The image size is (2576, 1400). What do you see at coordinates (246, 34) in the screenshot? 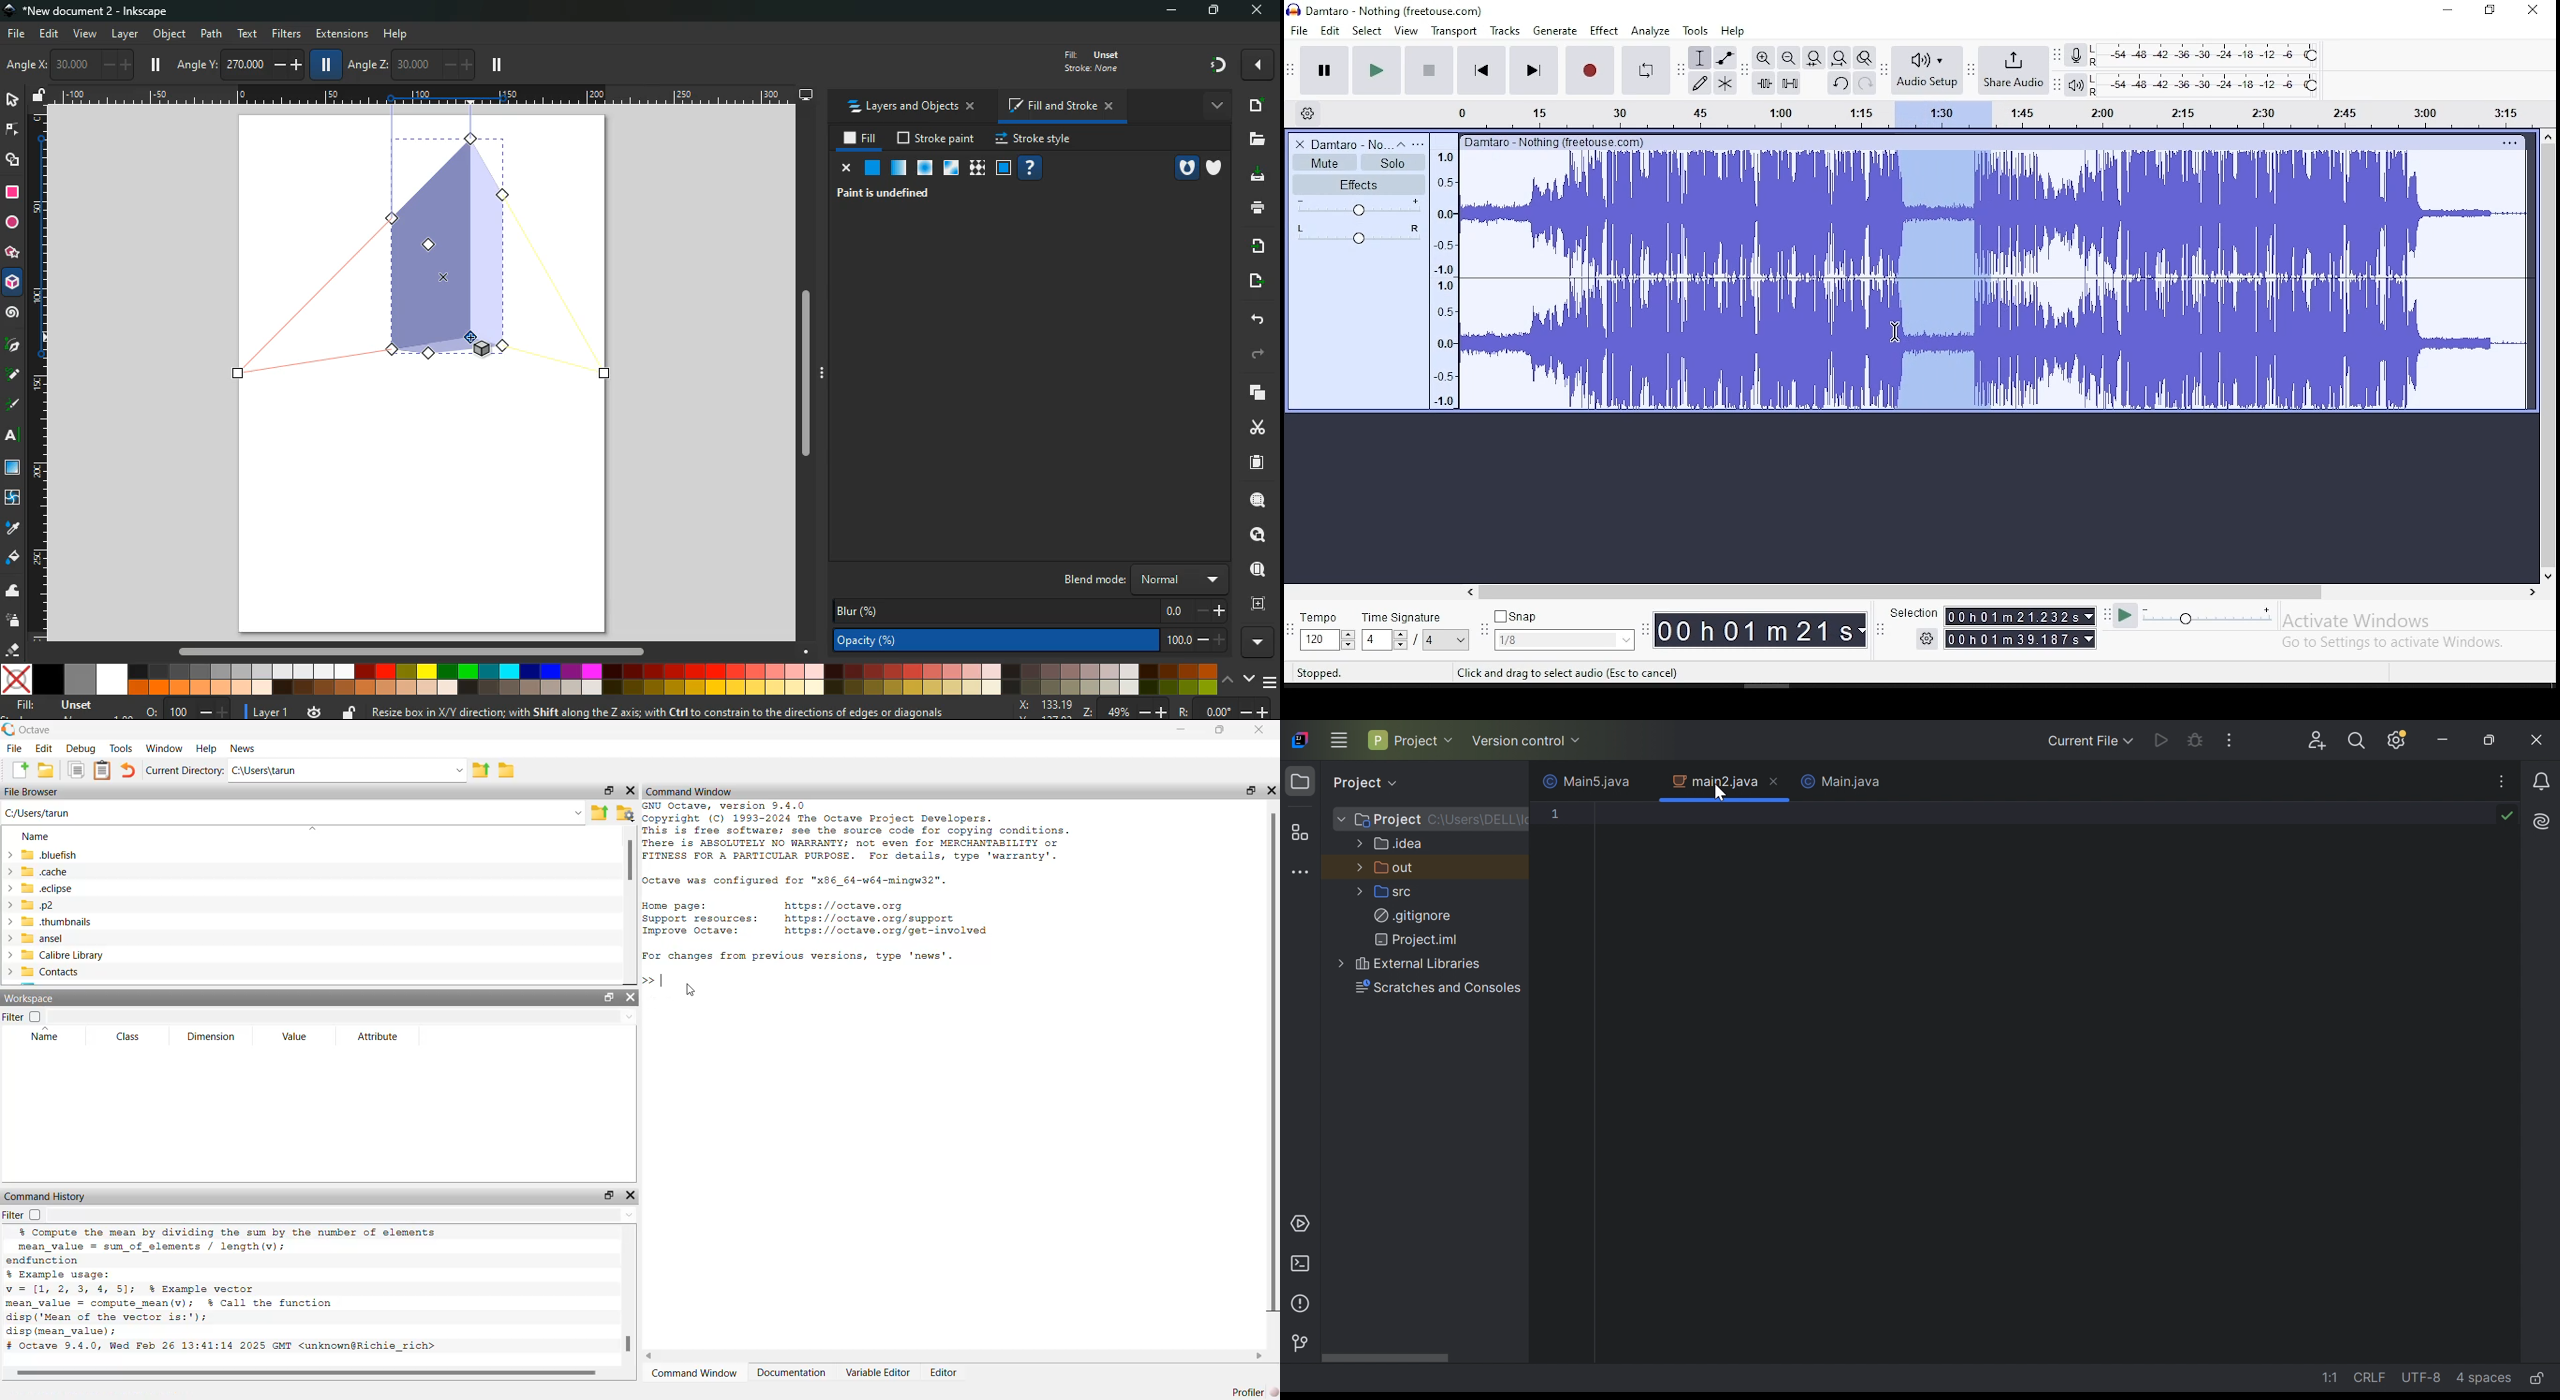
I see `text` at bounding box center [246, 34].